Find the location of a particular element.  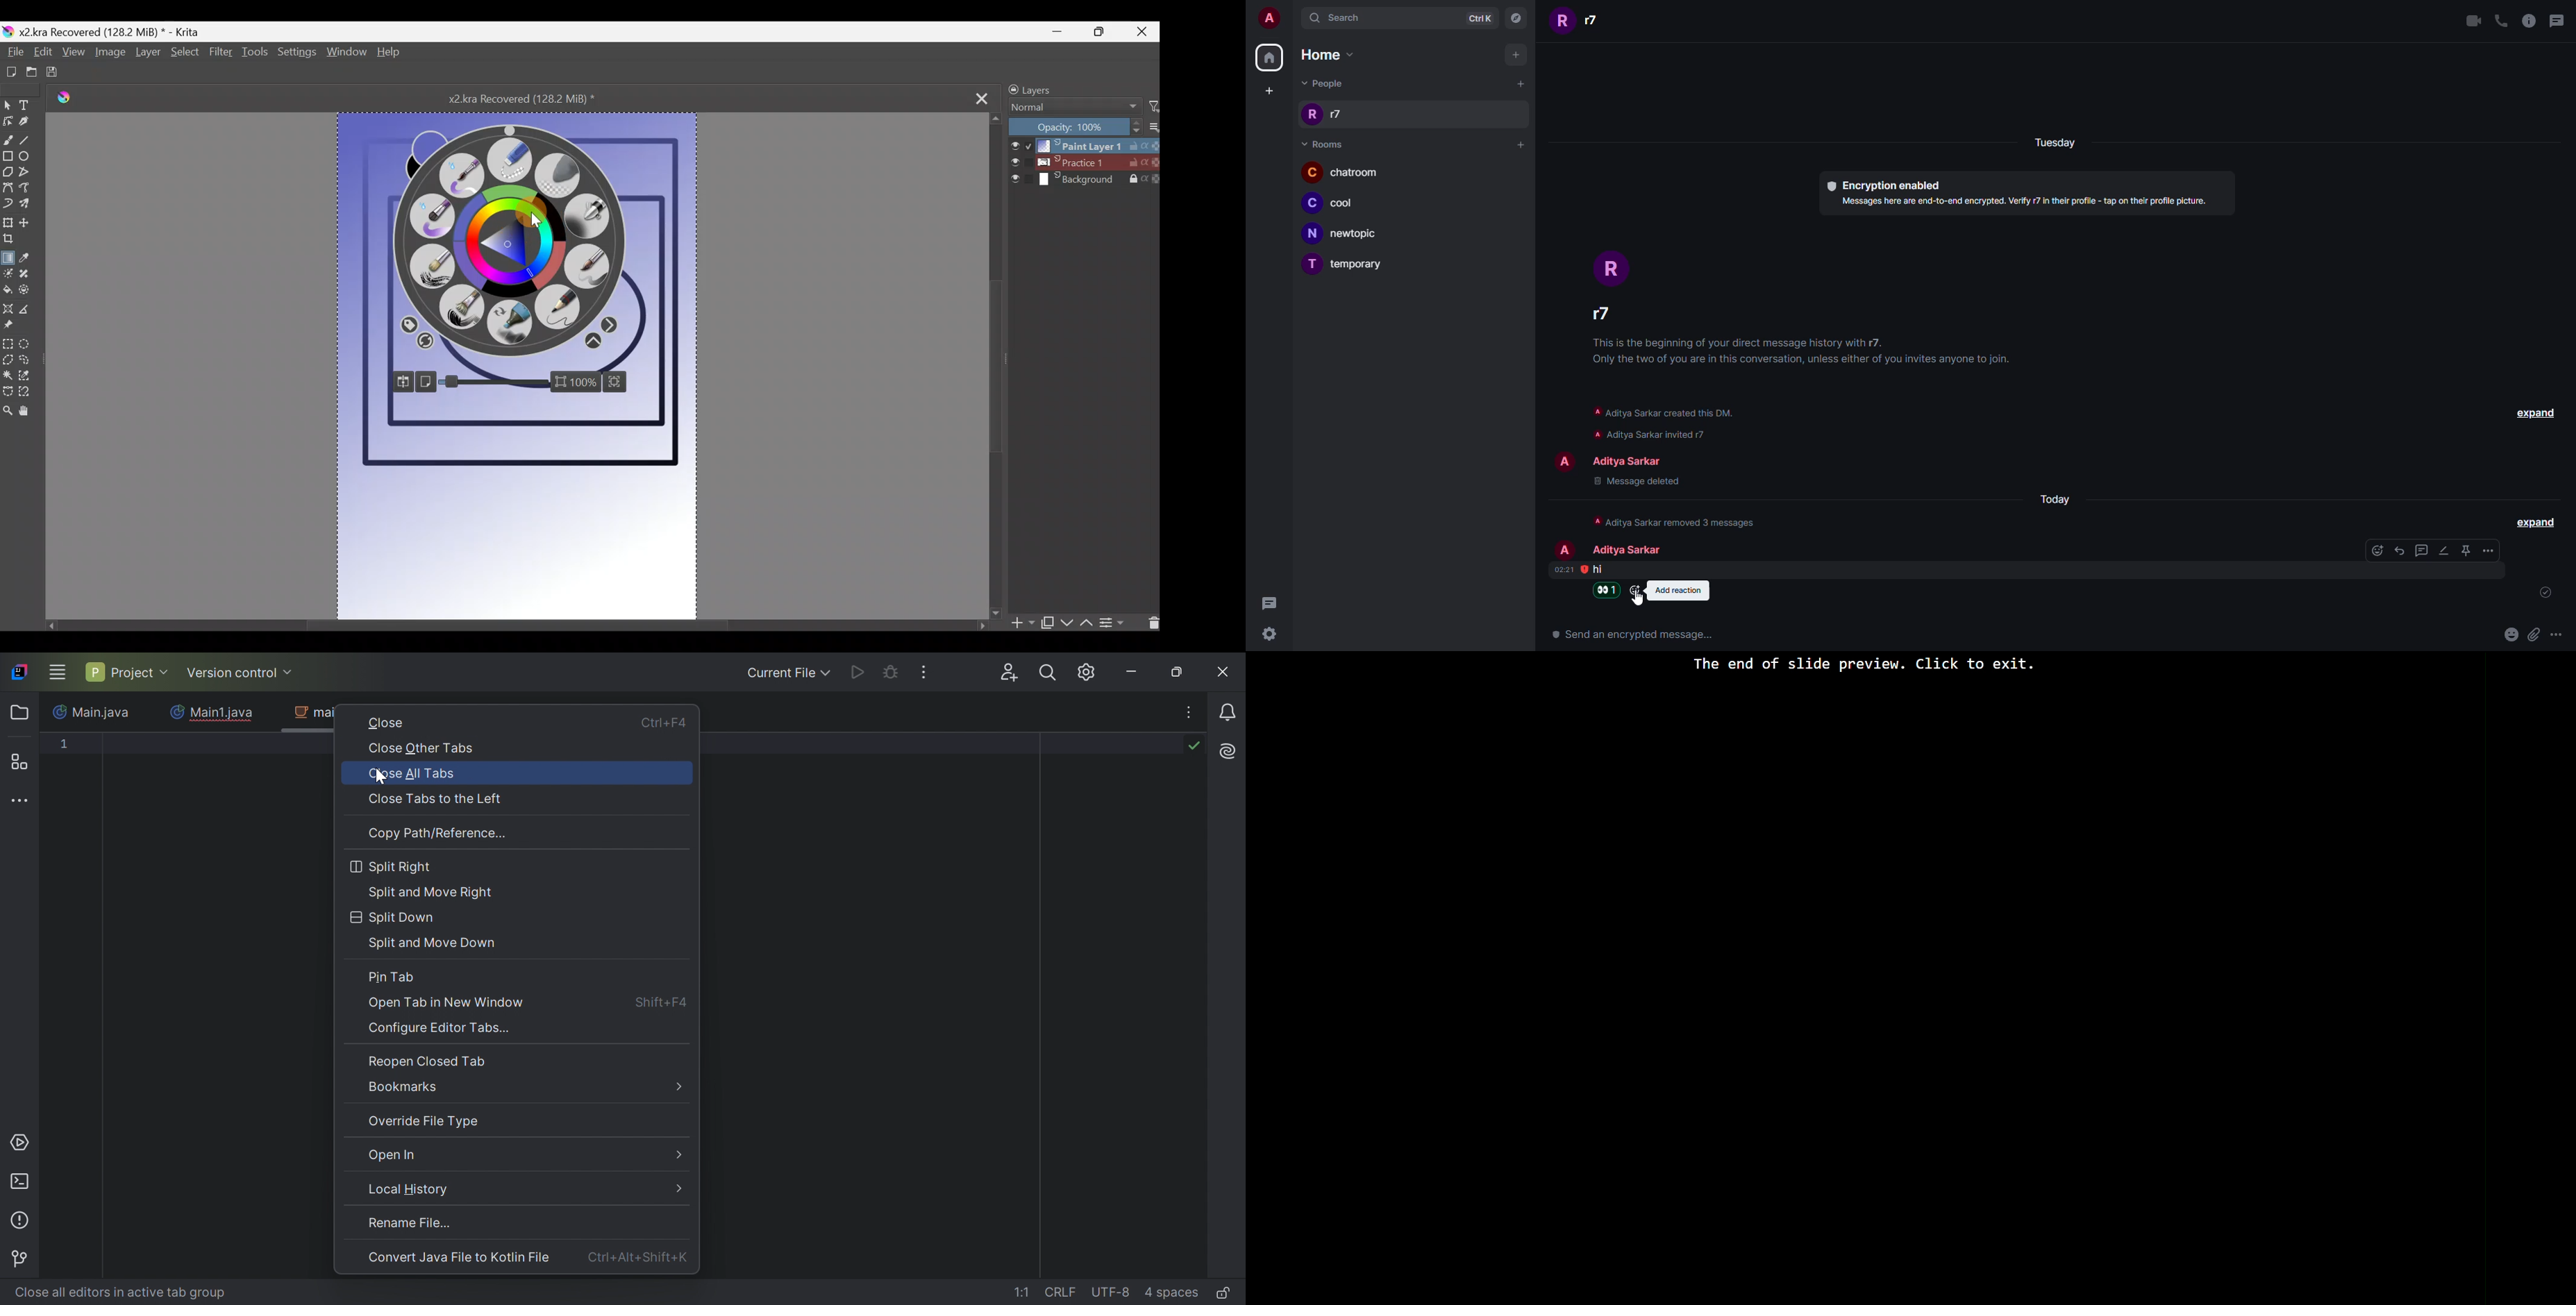

Project is located at coordinates (127, 671).